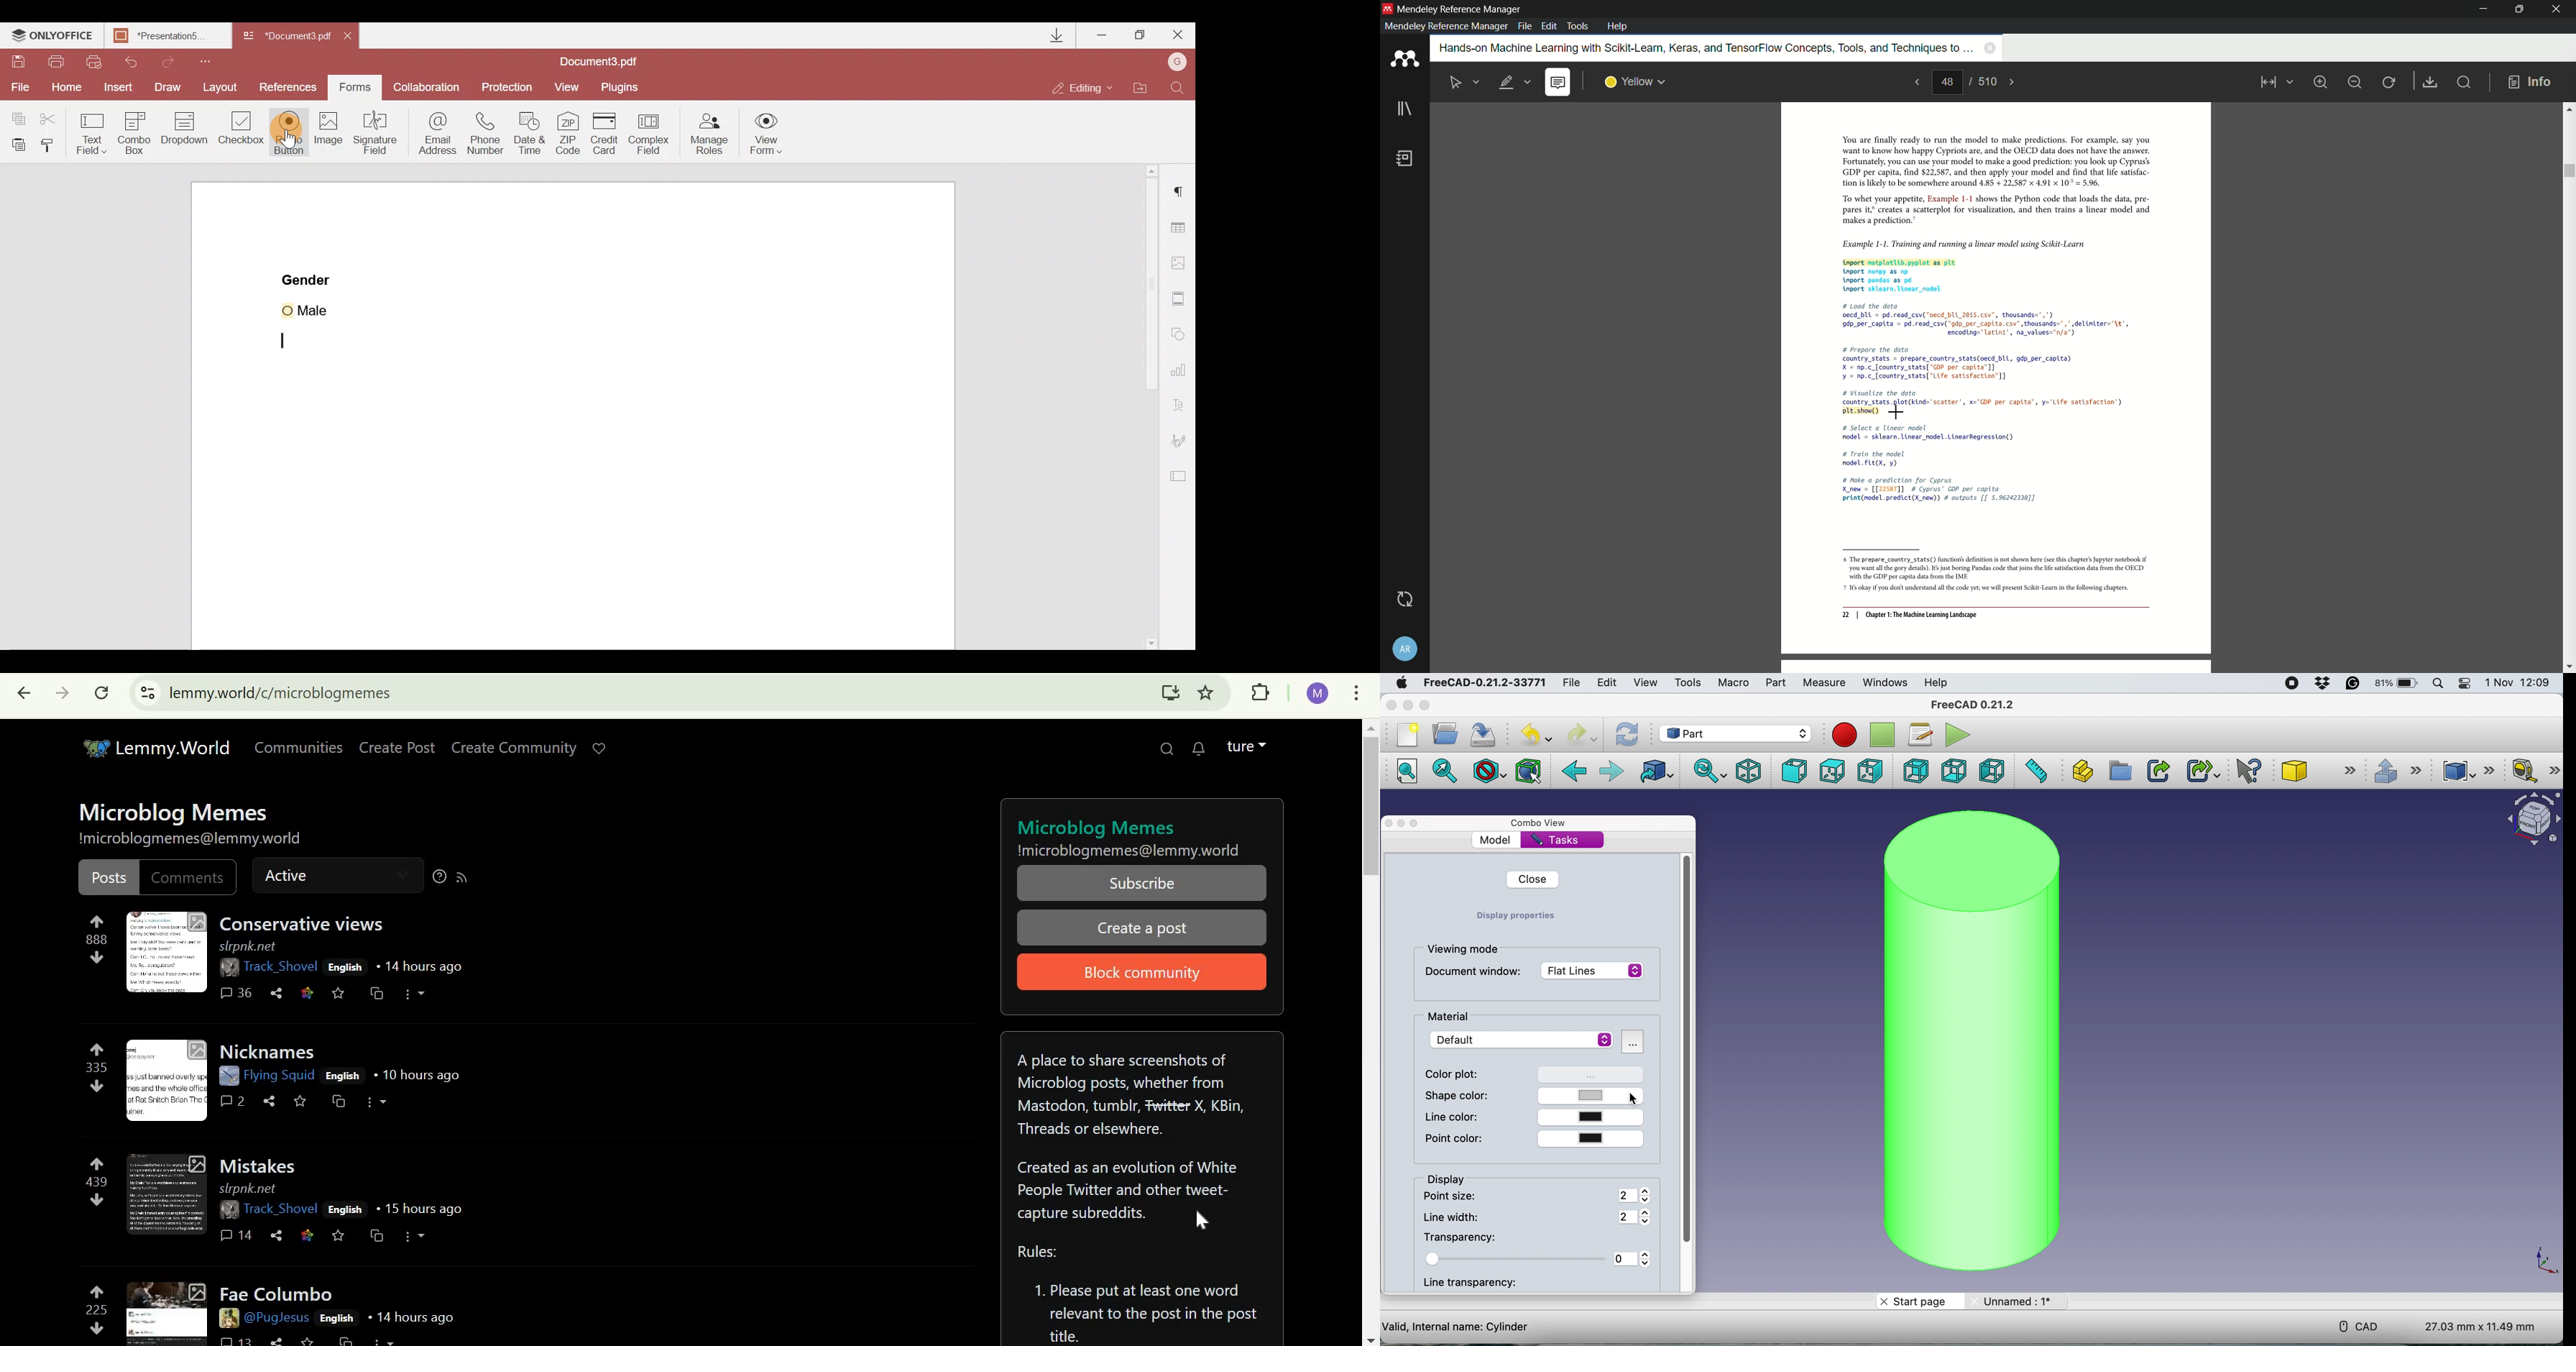 This screenshot has width=2576, height=1372. Describe the element at coordinates (98, 1086) in the screenshot. I see `downvote` at that location.